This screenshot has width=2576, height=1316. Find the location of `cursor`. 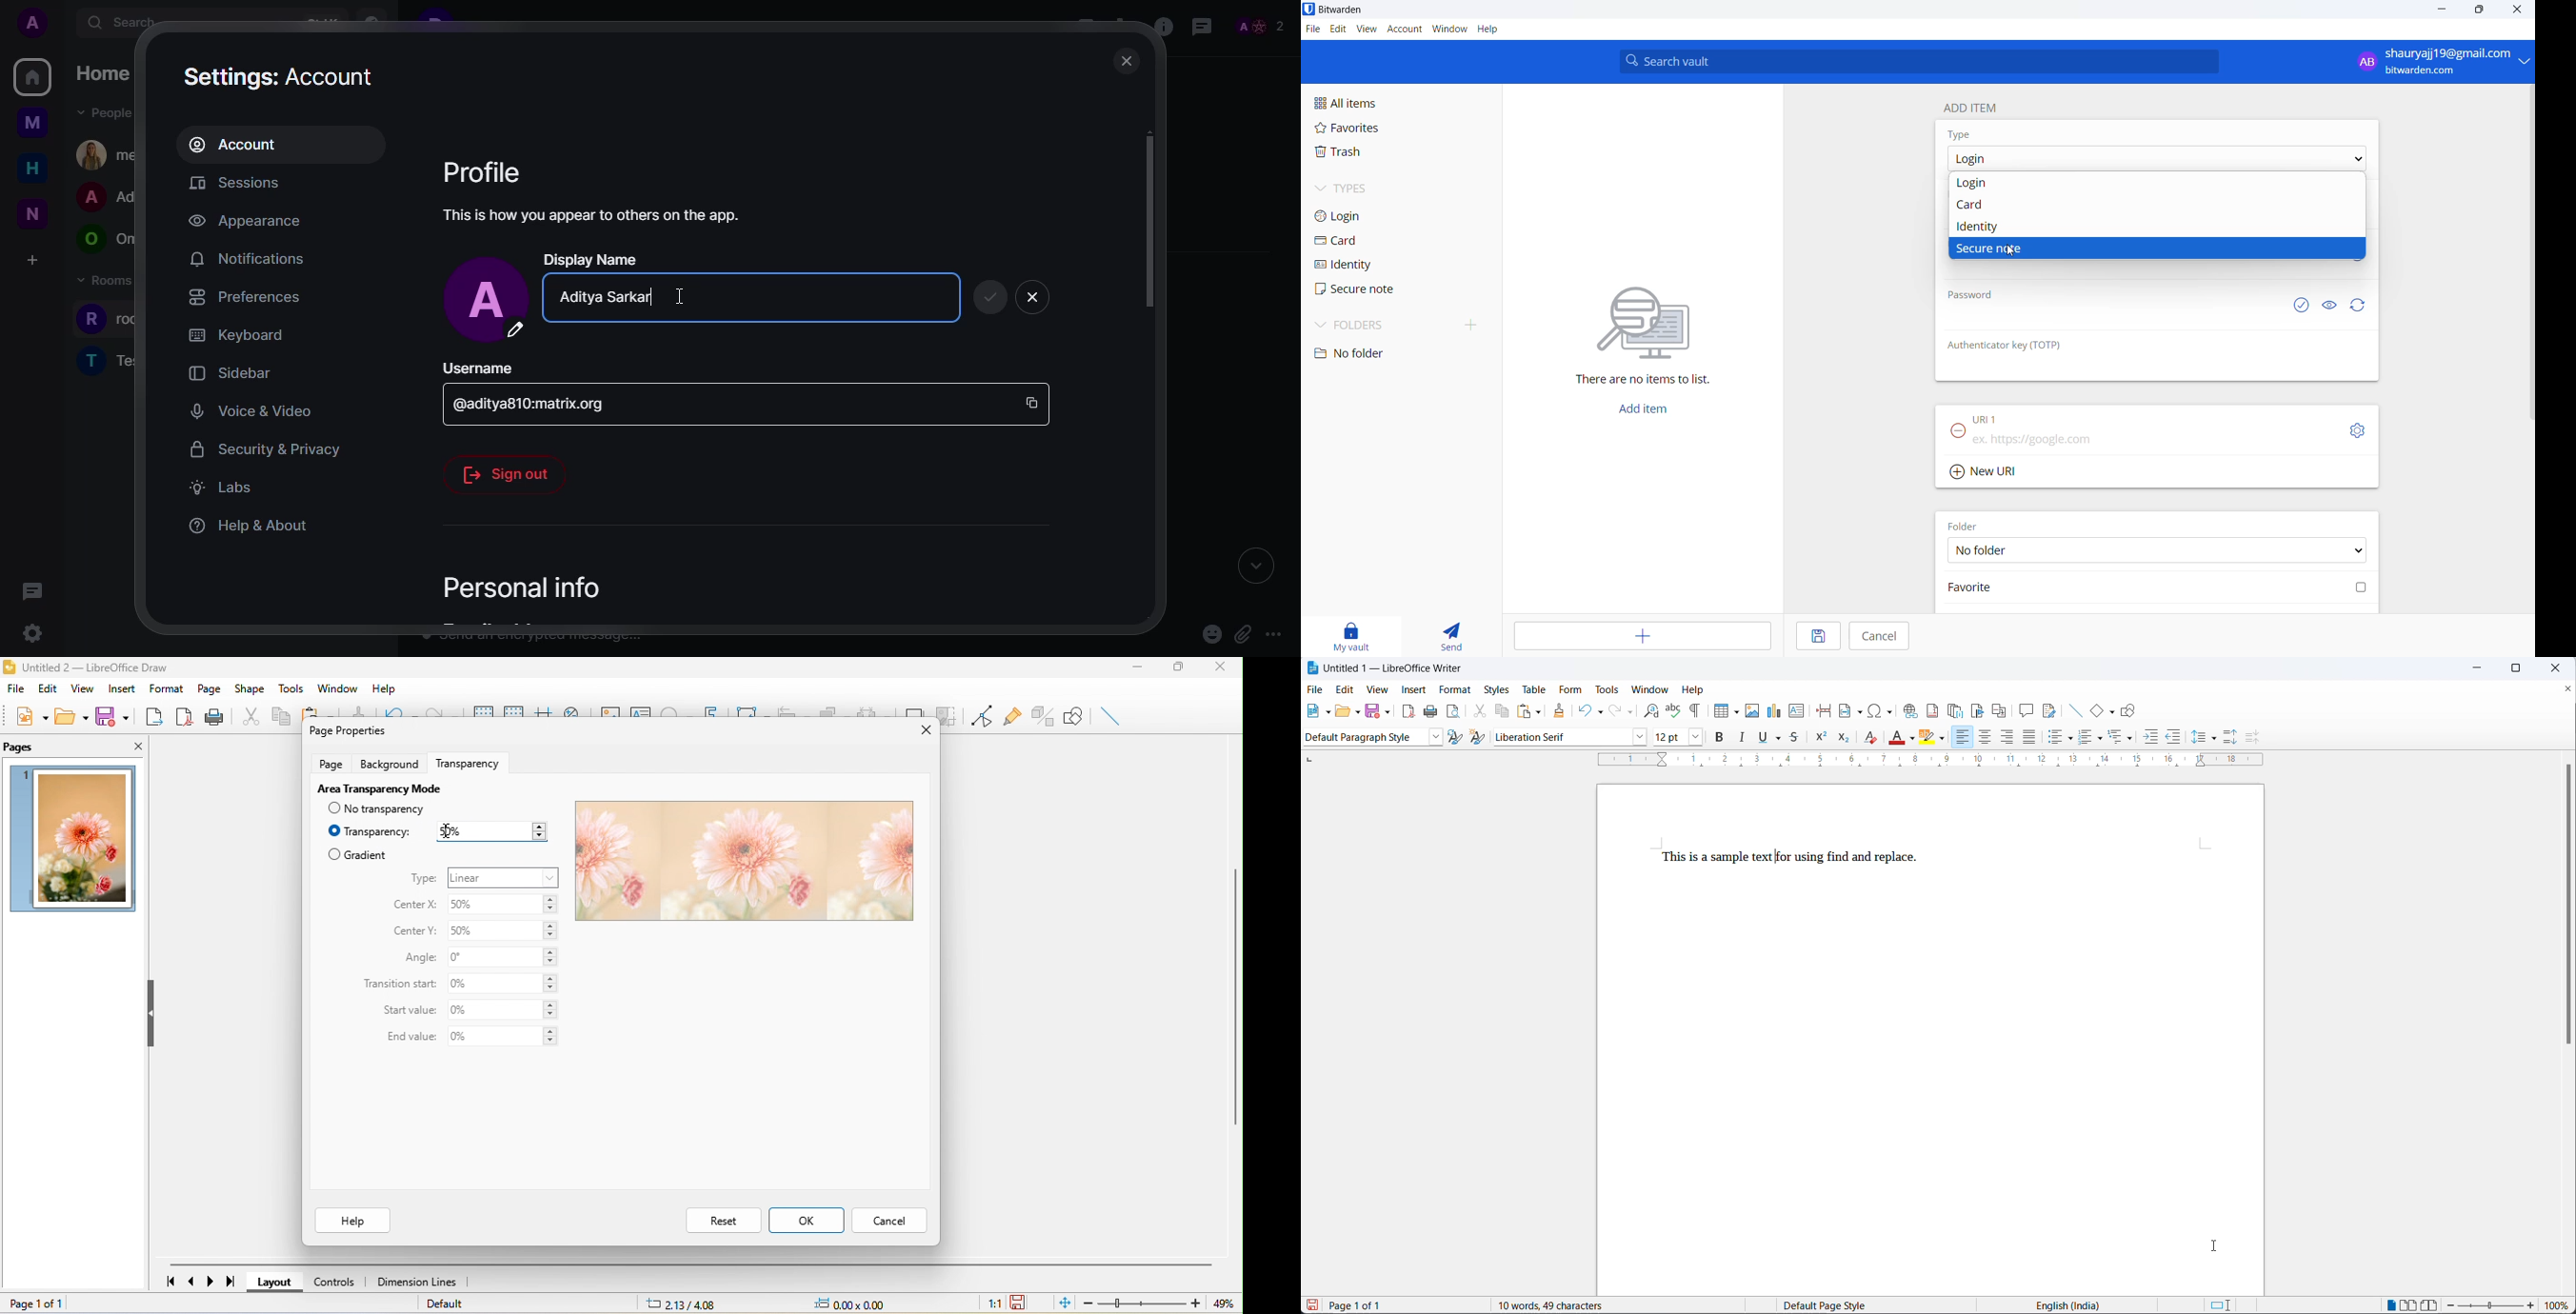

cursor is located at coordinates (2013, 252).